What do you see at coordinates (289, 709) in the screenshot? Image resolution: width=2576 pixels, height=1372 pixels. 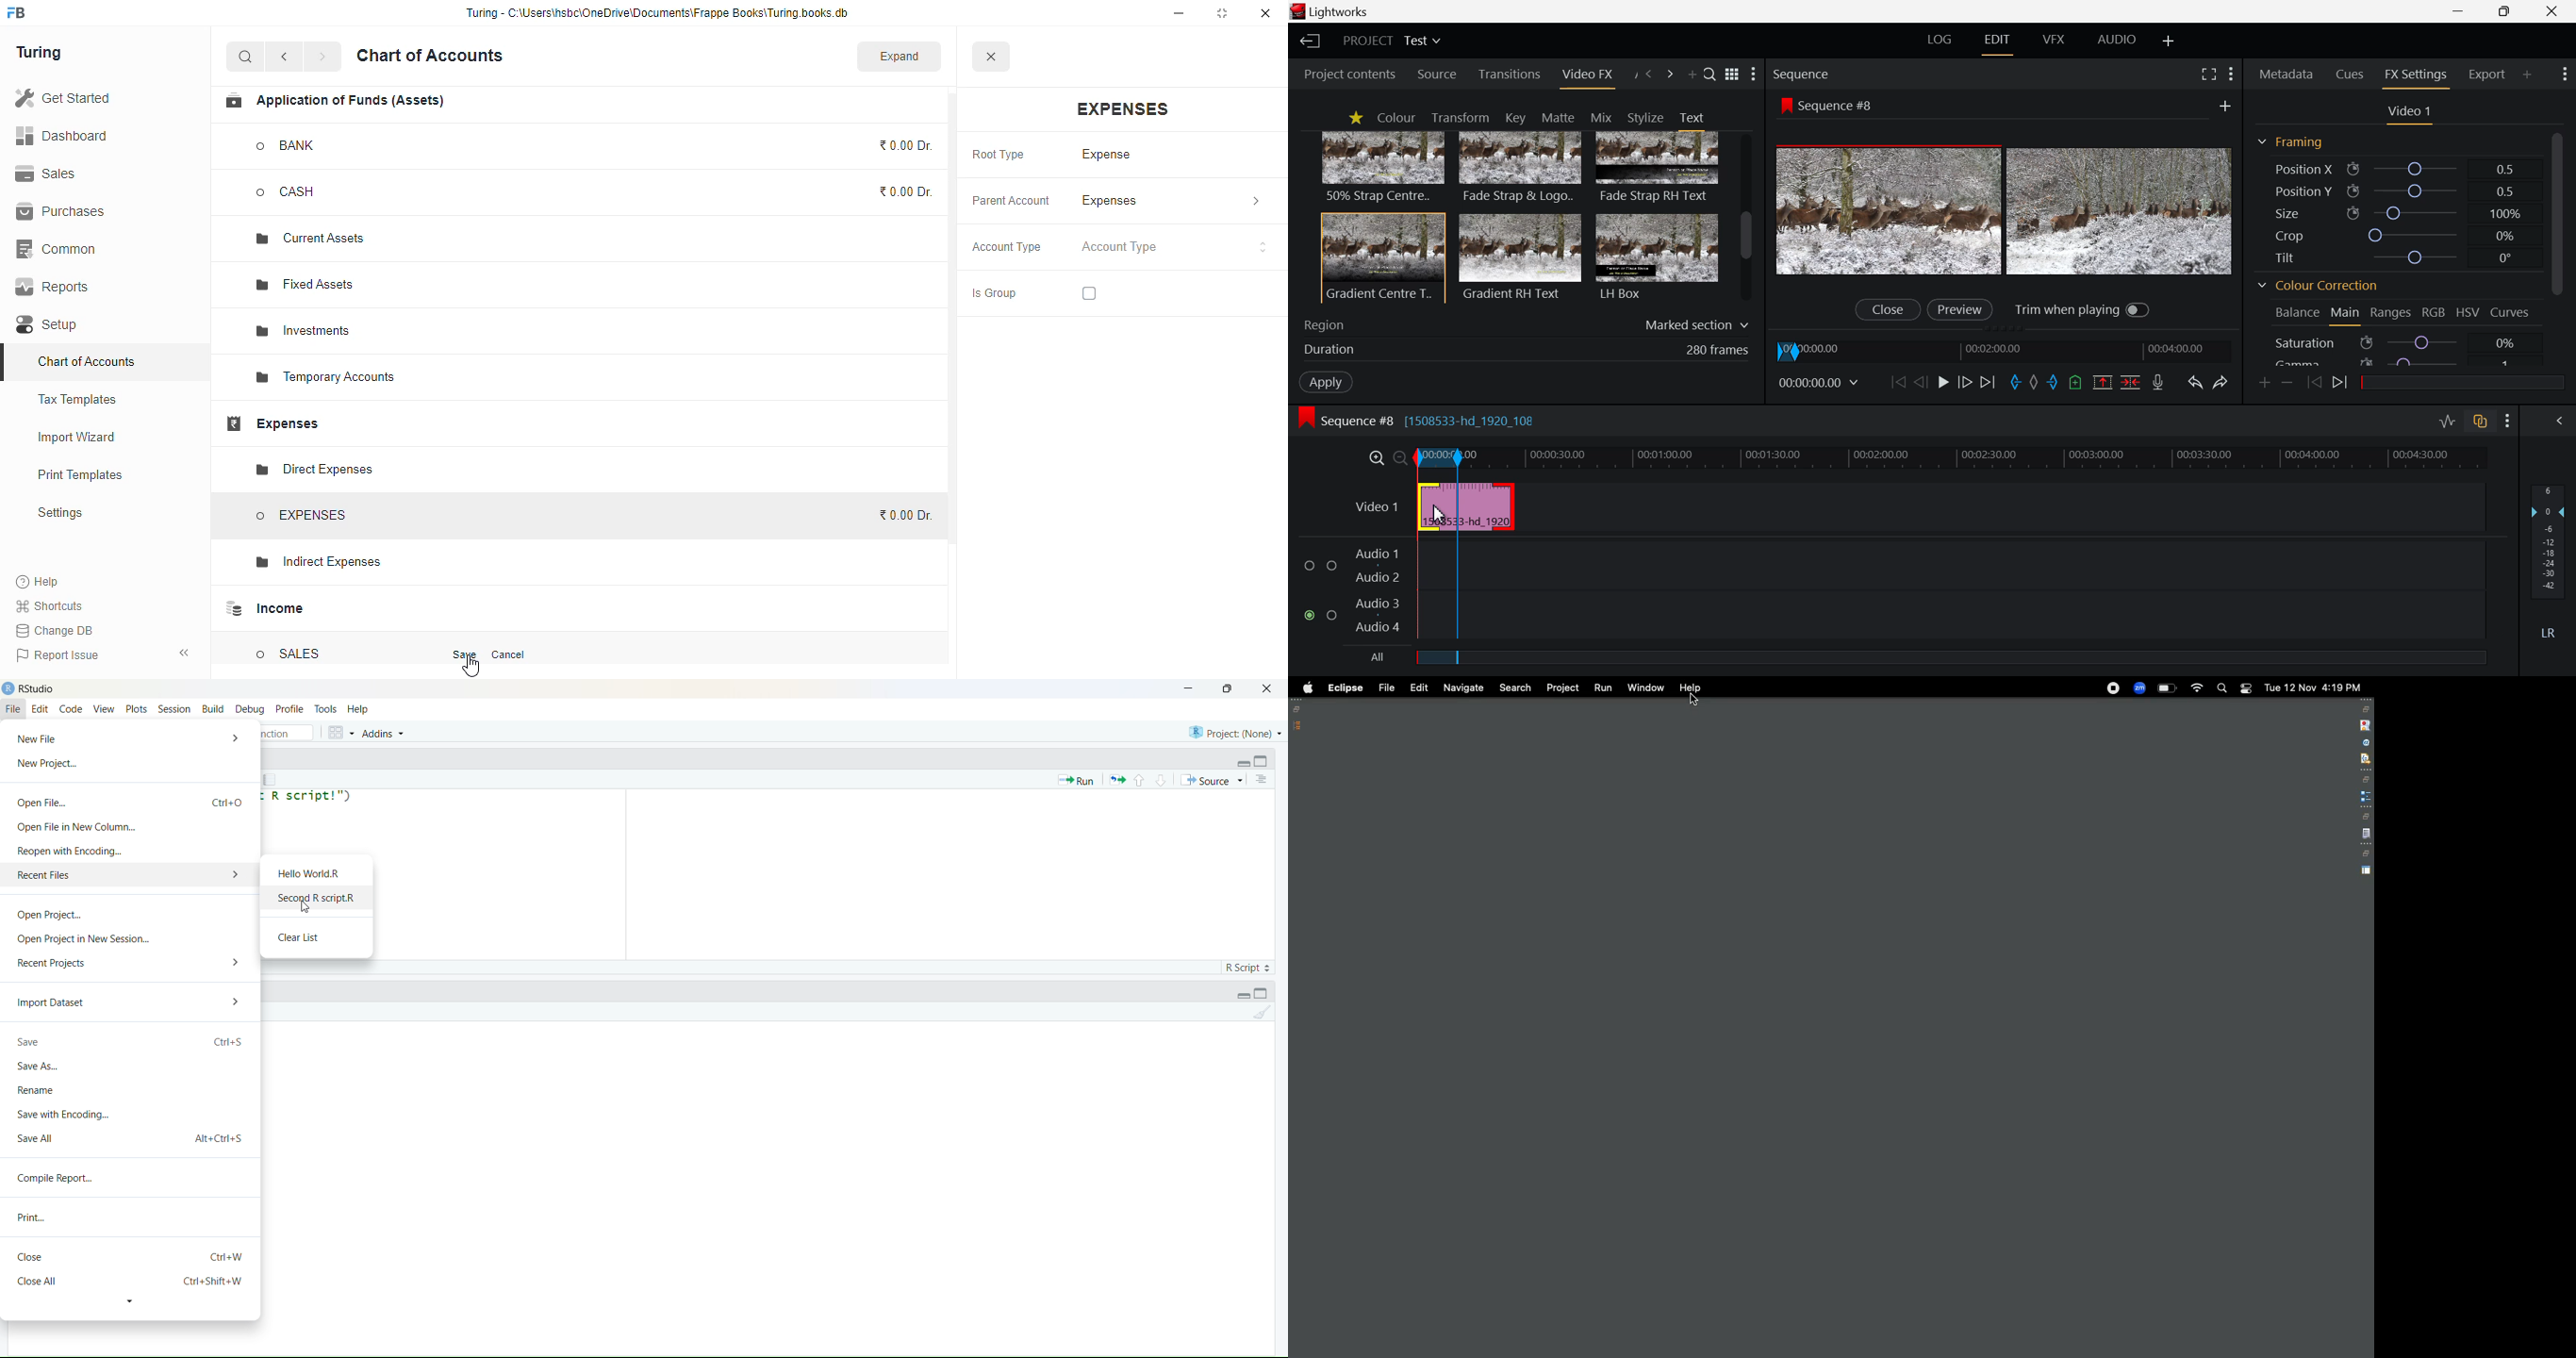 I see `Profile` at bounding box center [289, 709].